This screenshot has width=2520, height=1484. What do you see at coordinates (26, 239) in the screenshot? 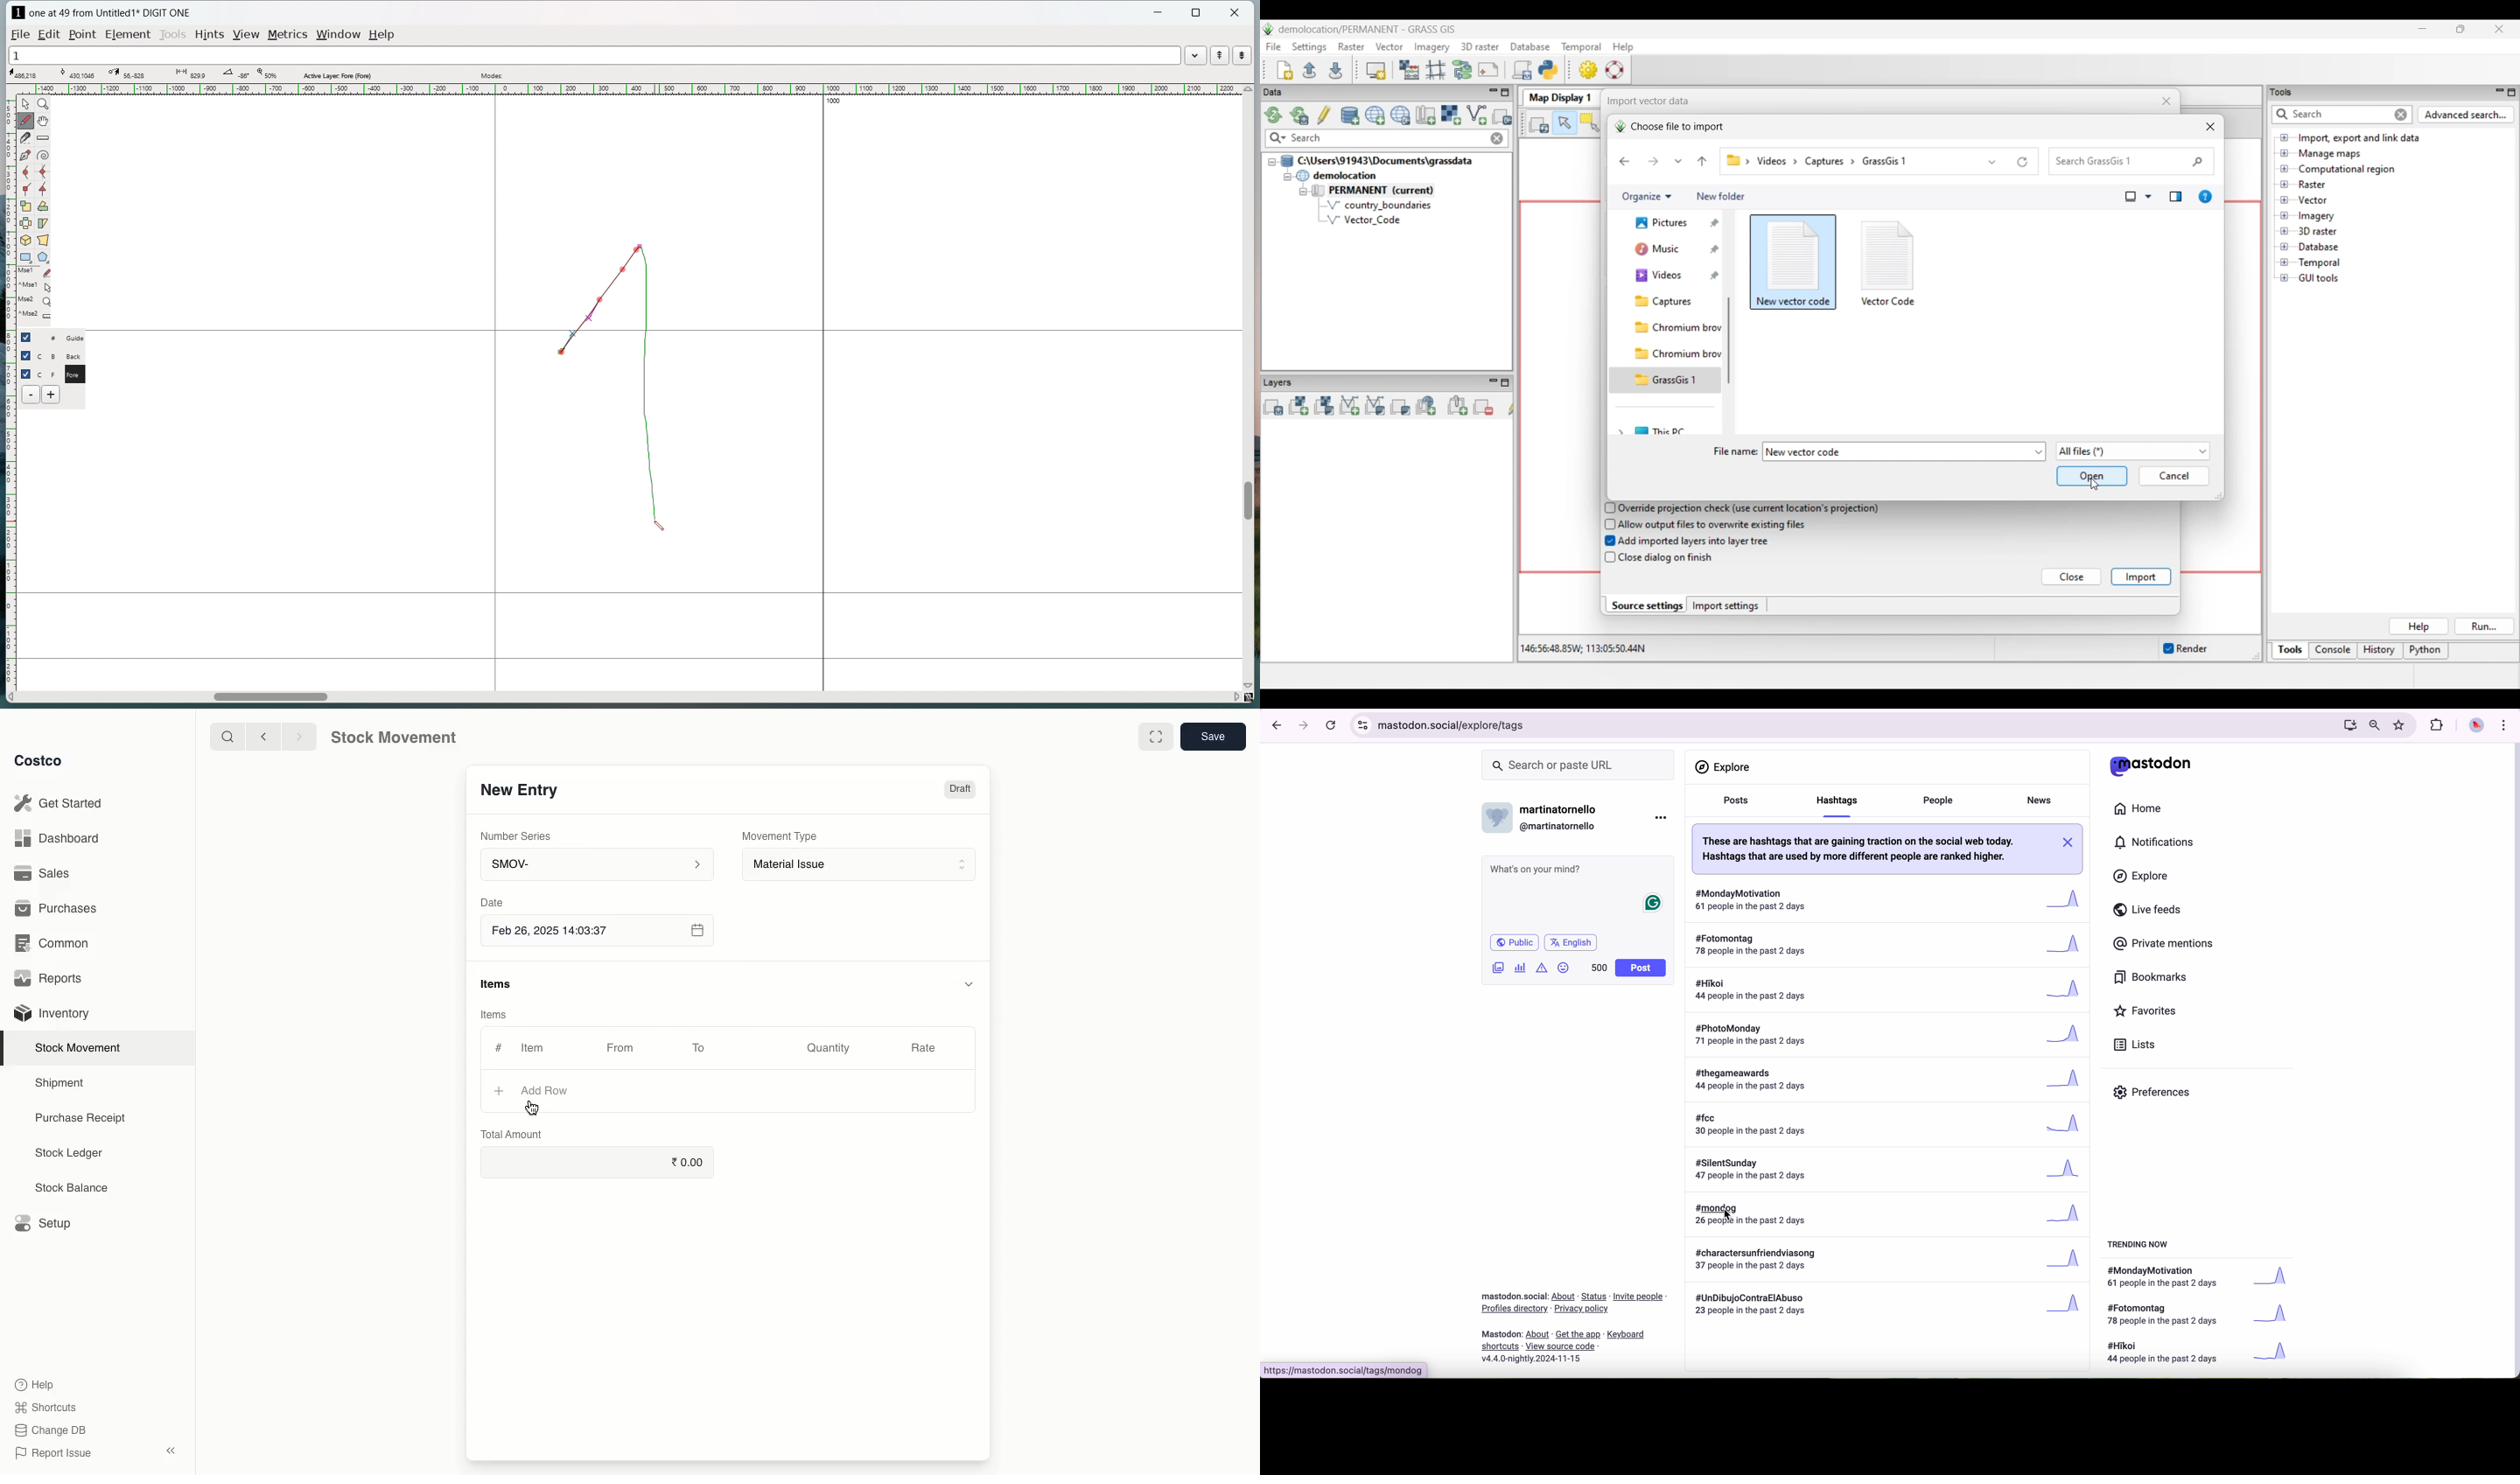
I see `rotate selection in 3d and project back to the place` at bounding box center [26, 239].